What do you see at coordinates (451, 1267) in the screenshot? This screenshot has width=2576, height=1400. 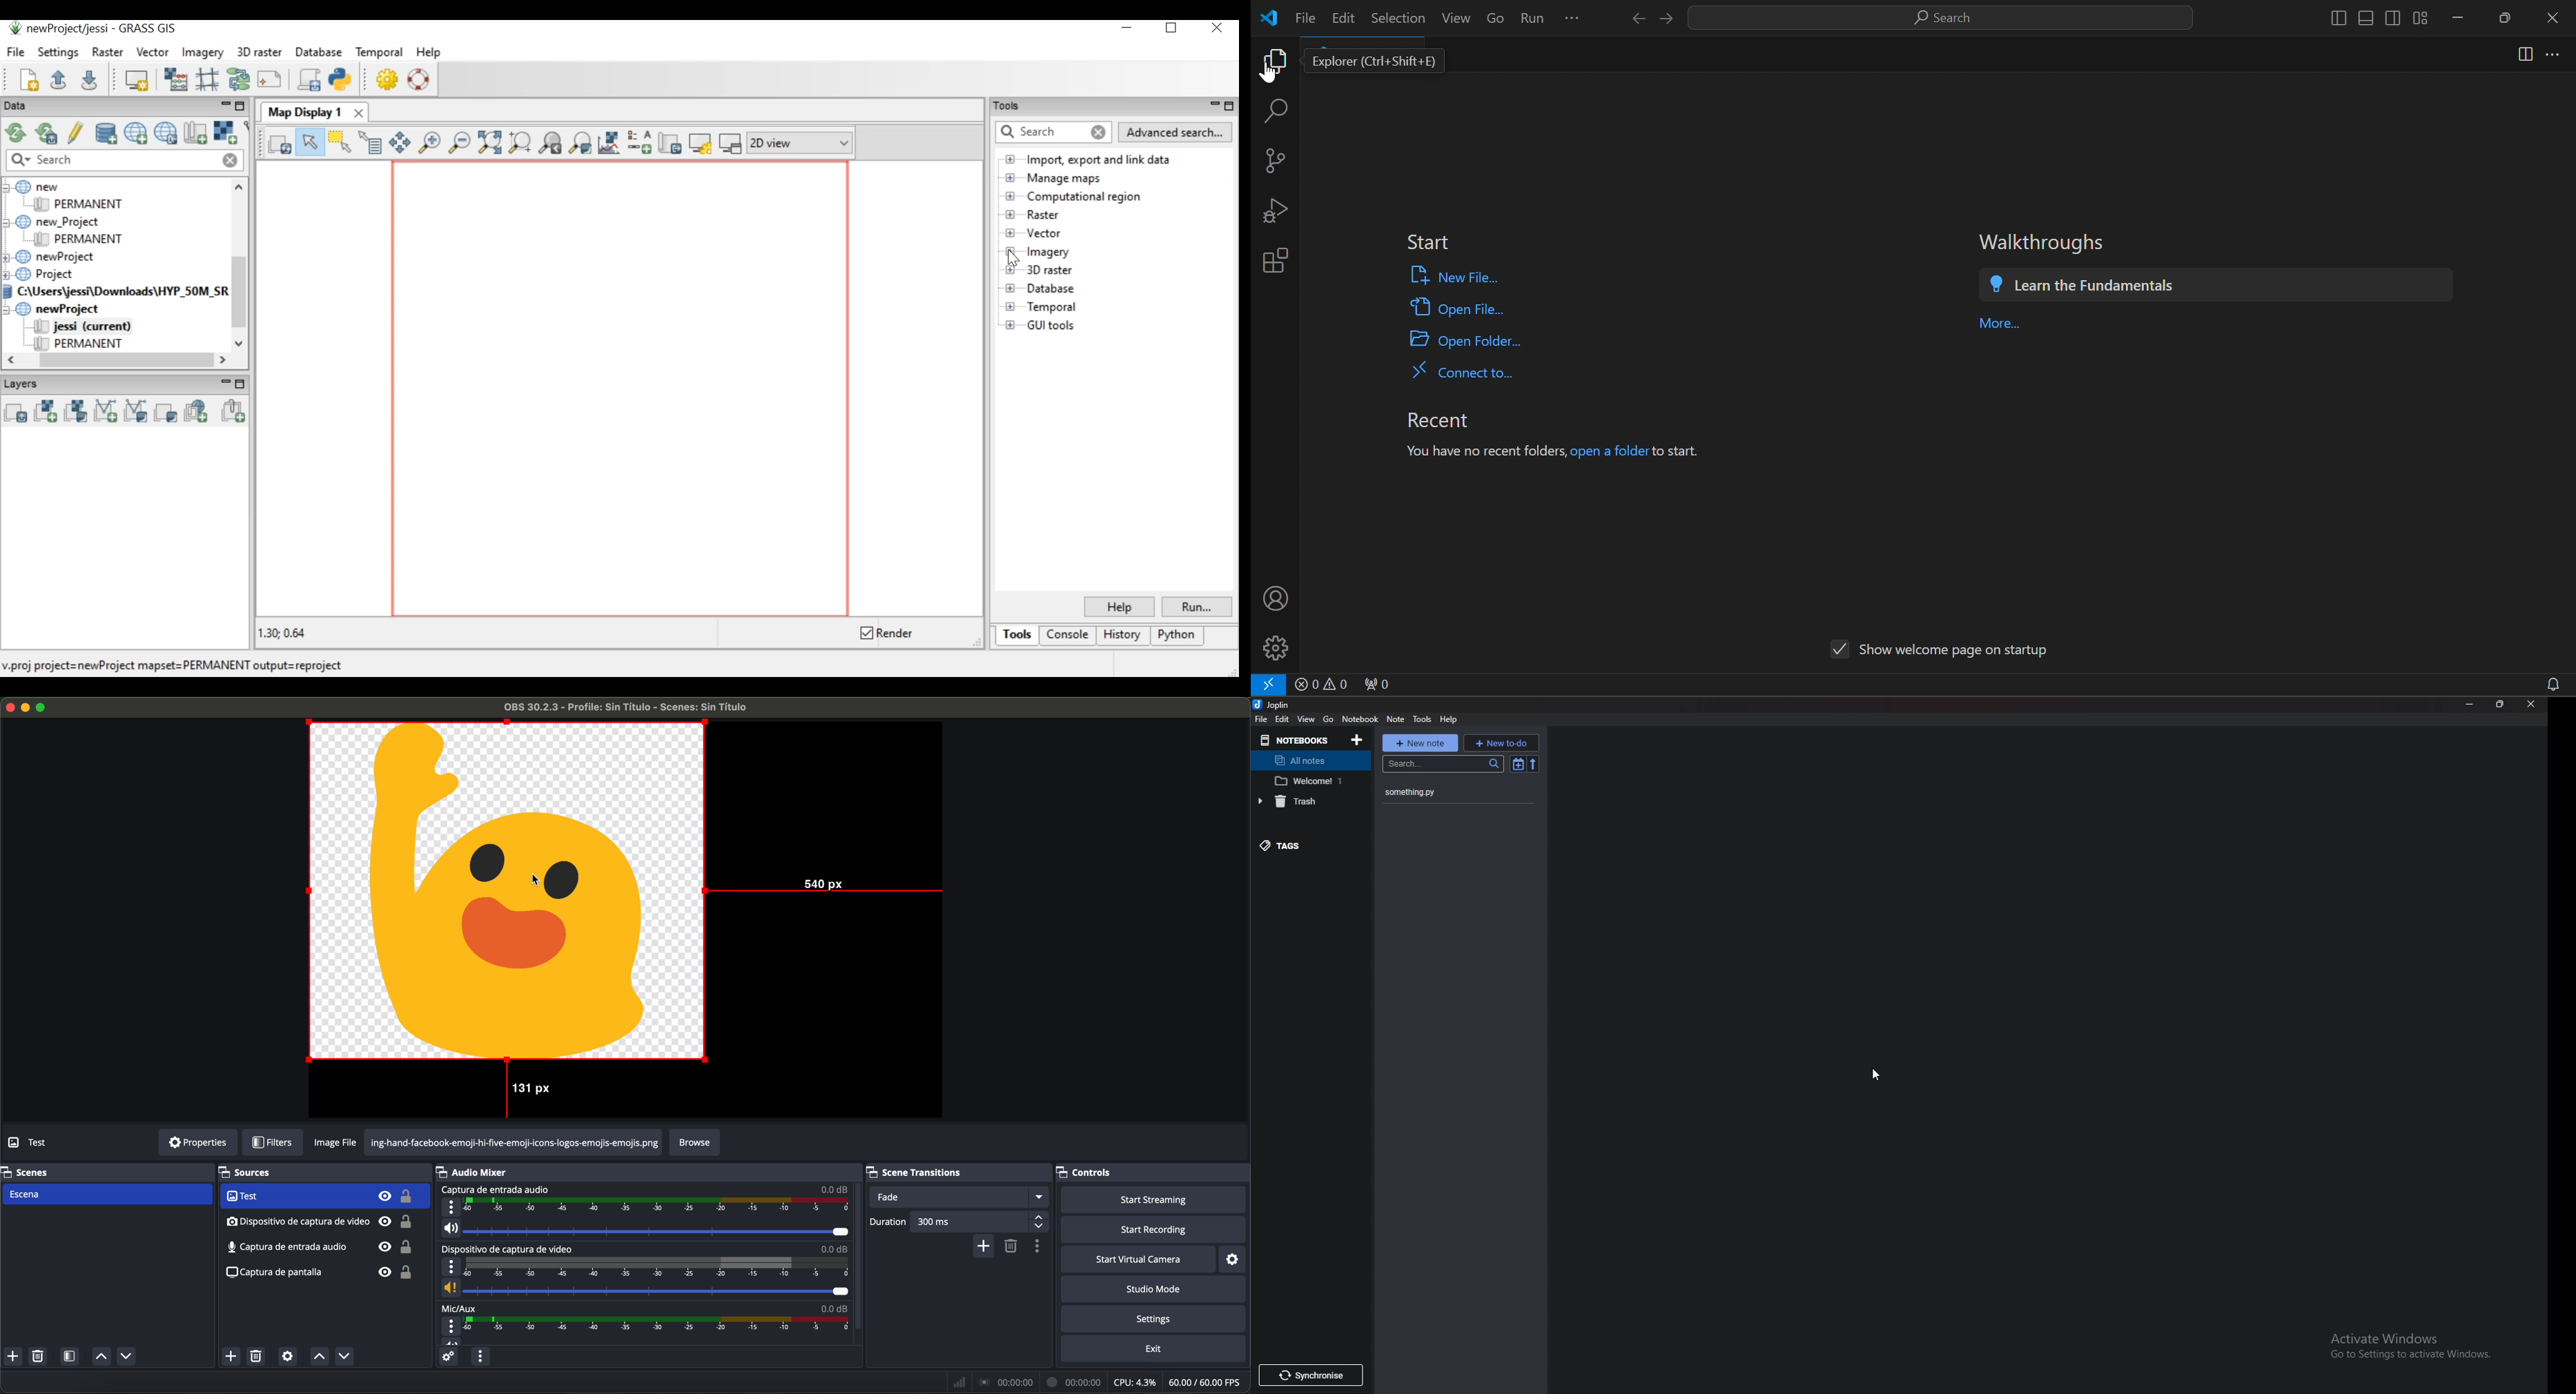 I see `more options` at bounding box center [451, 1267].